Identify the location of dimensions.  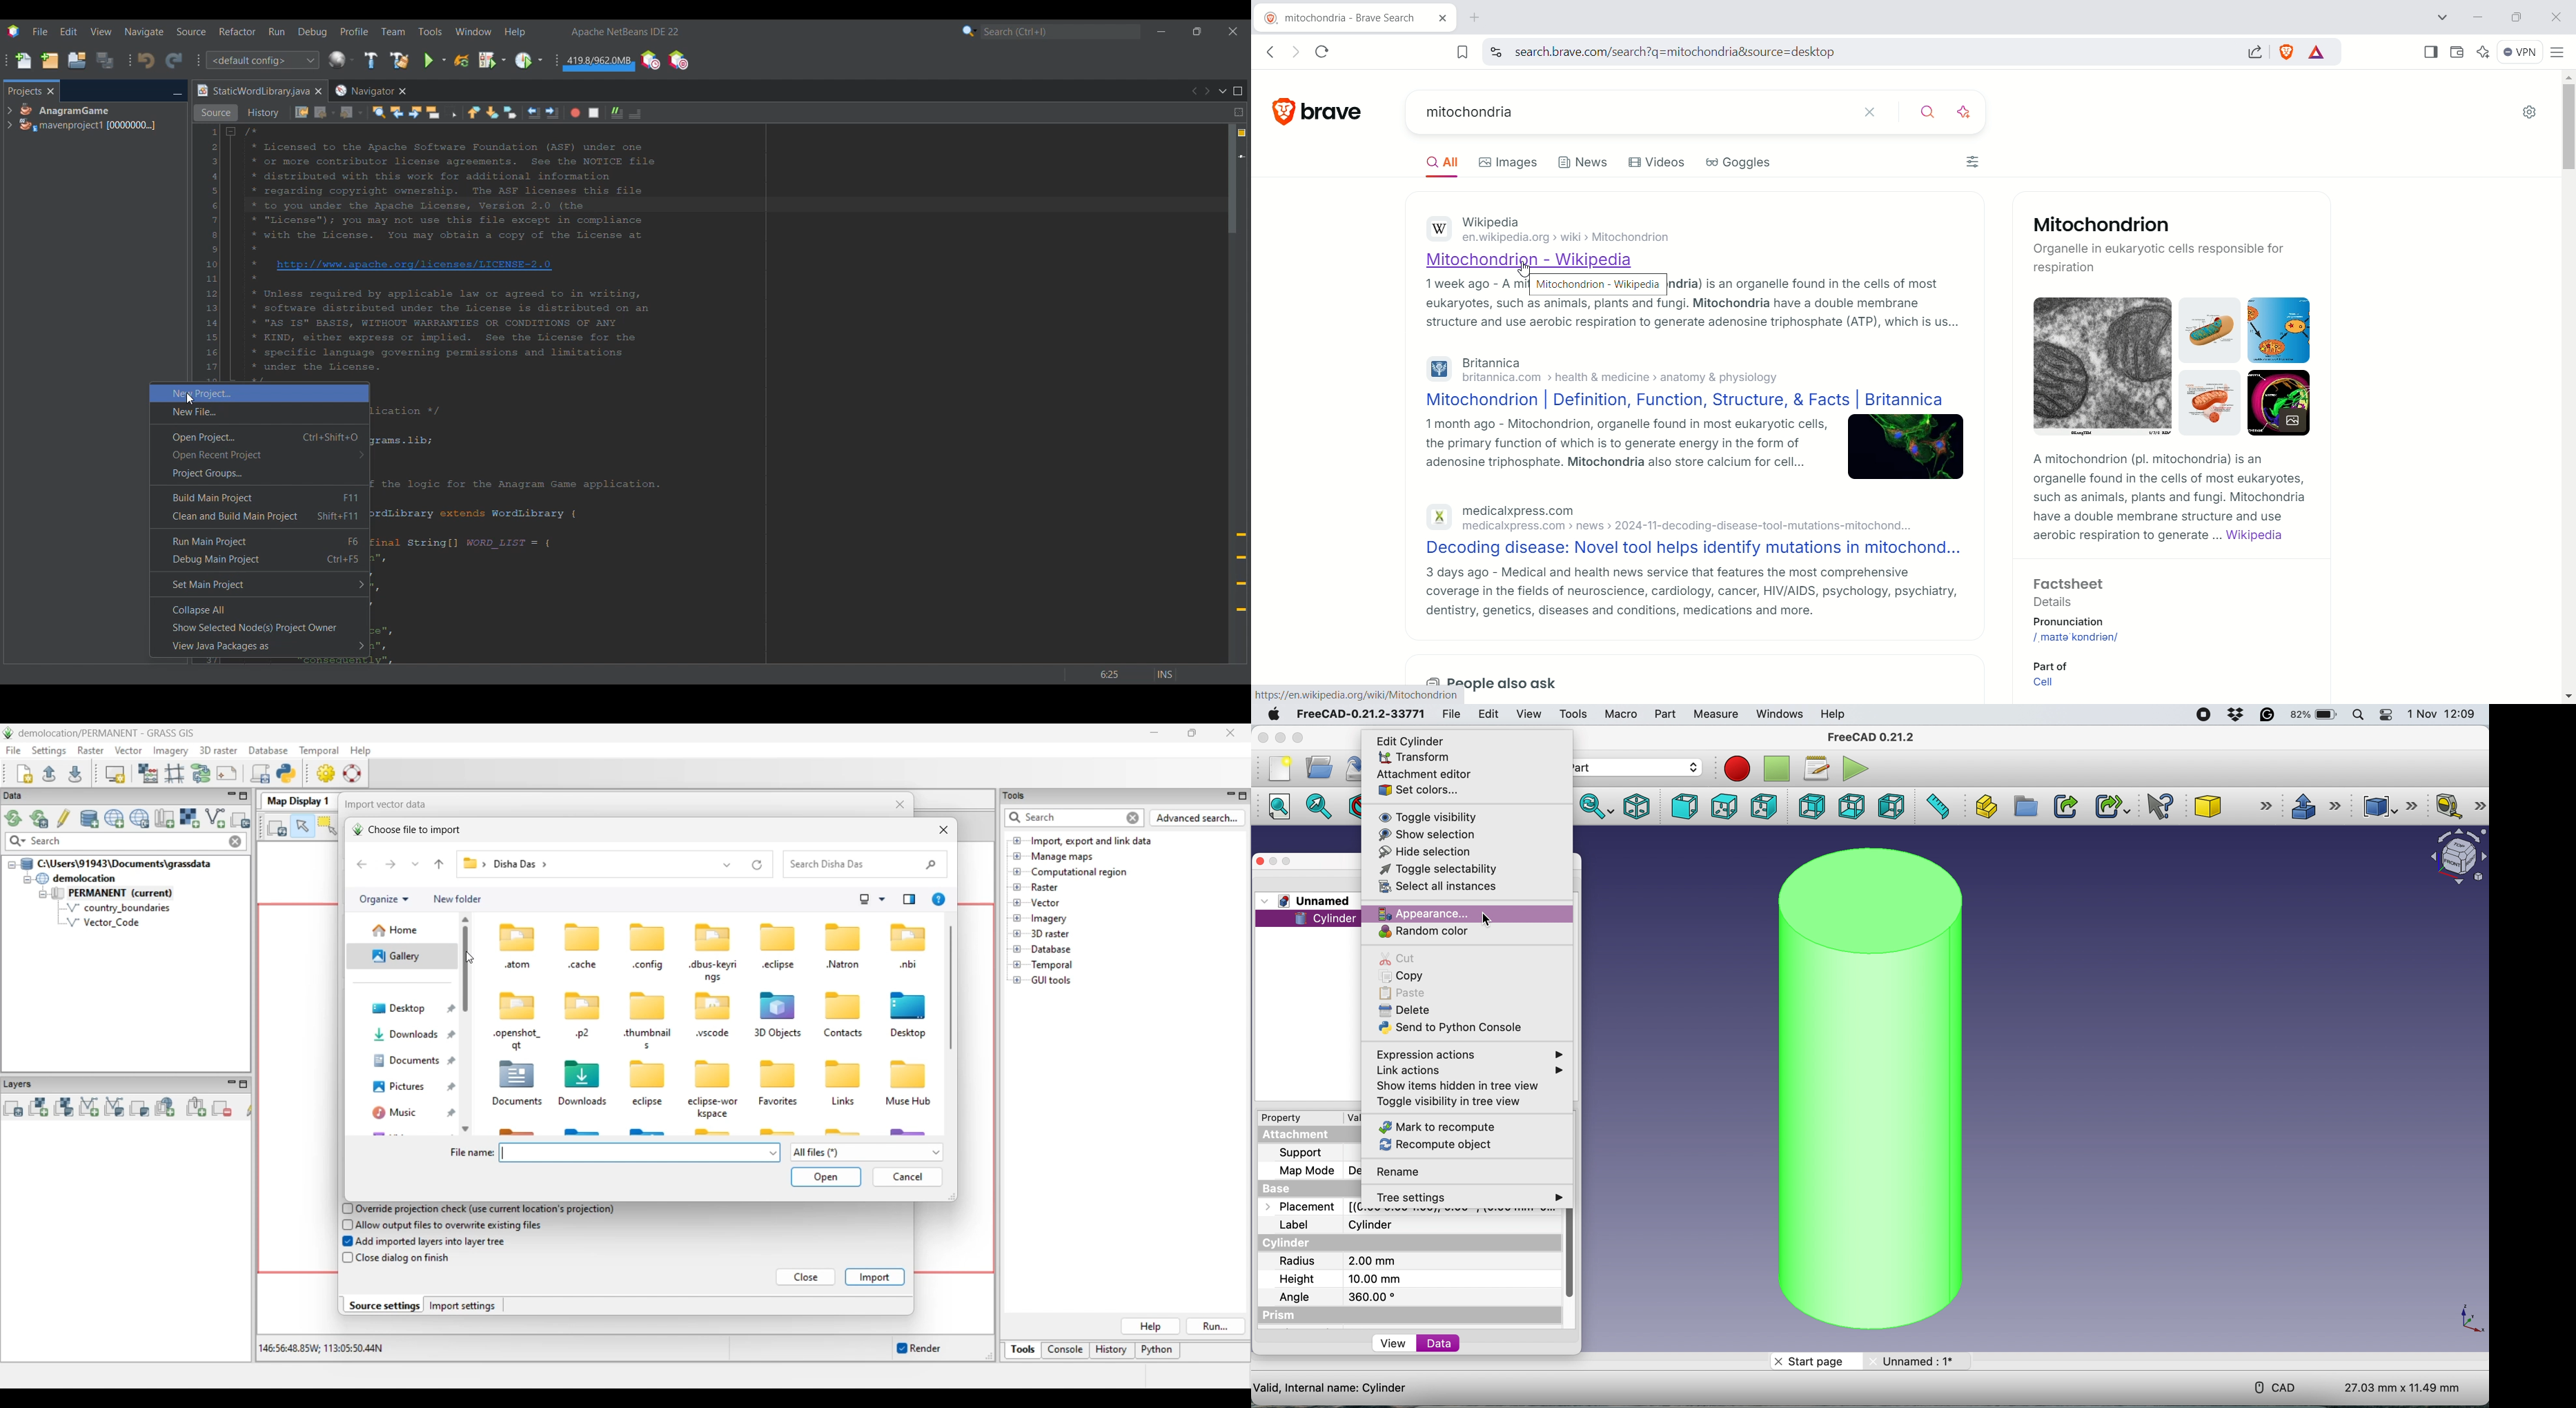
(2397, 1388).